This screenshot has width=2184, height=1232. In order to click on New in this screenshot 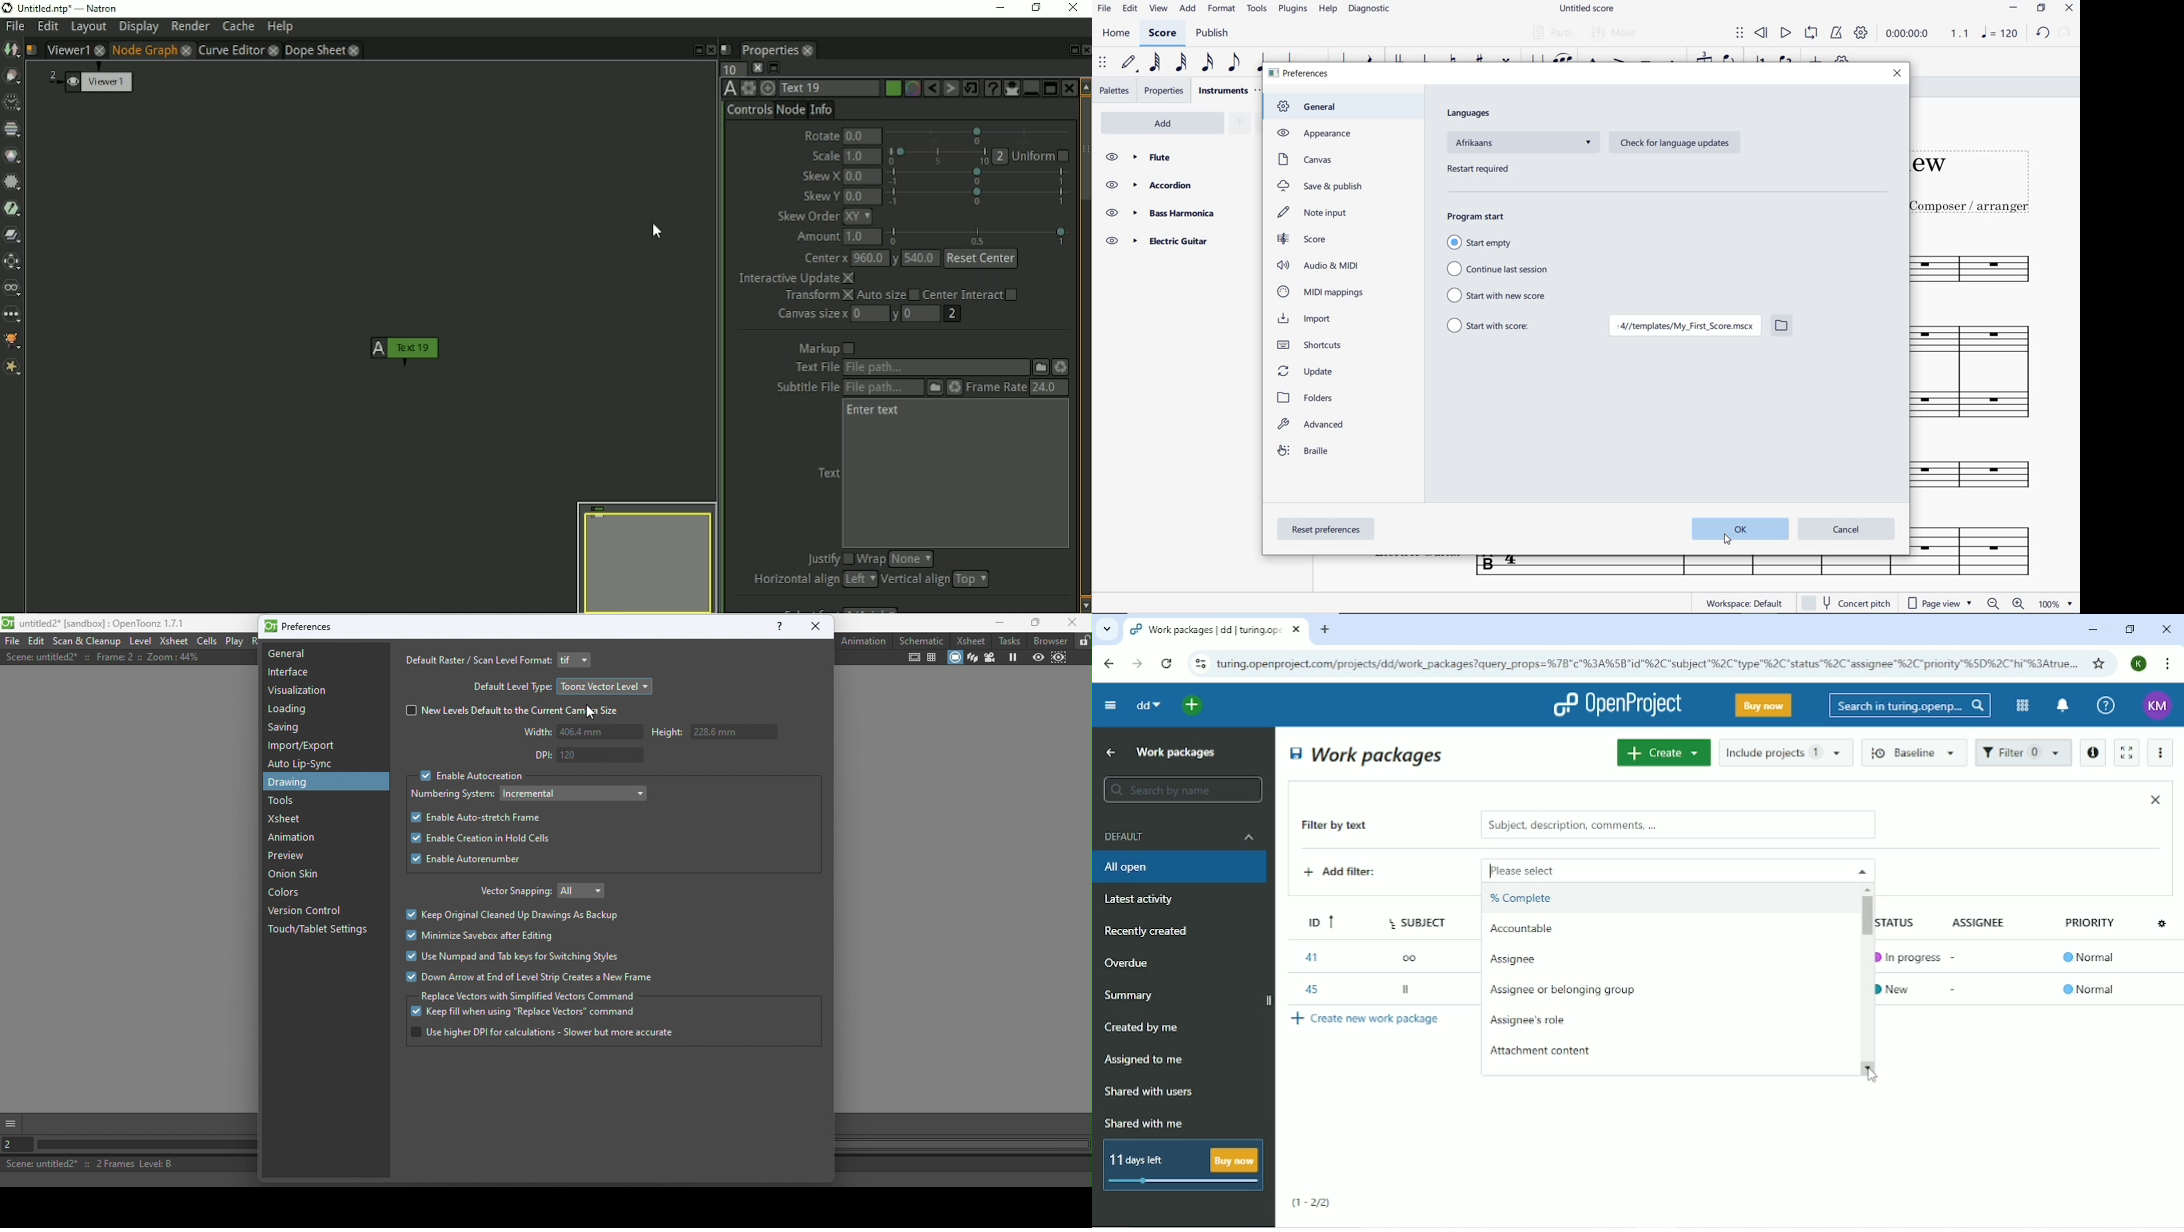, I will do `click(1900, 987)`.